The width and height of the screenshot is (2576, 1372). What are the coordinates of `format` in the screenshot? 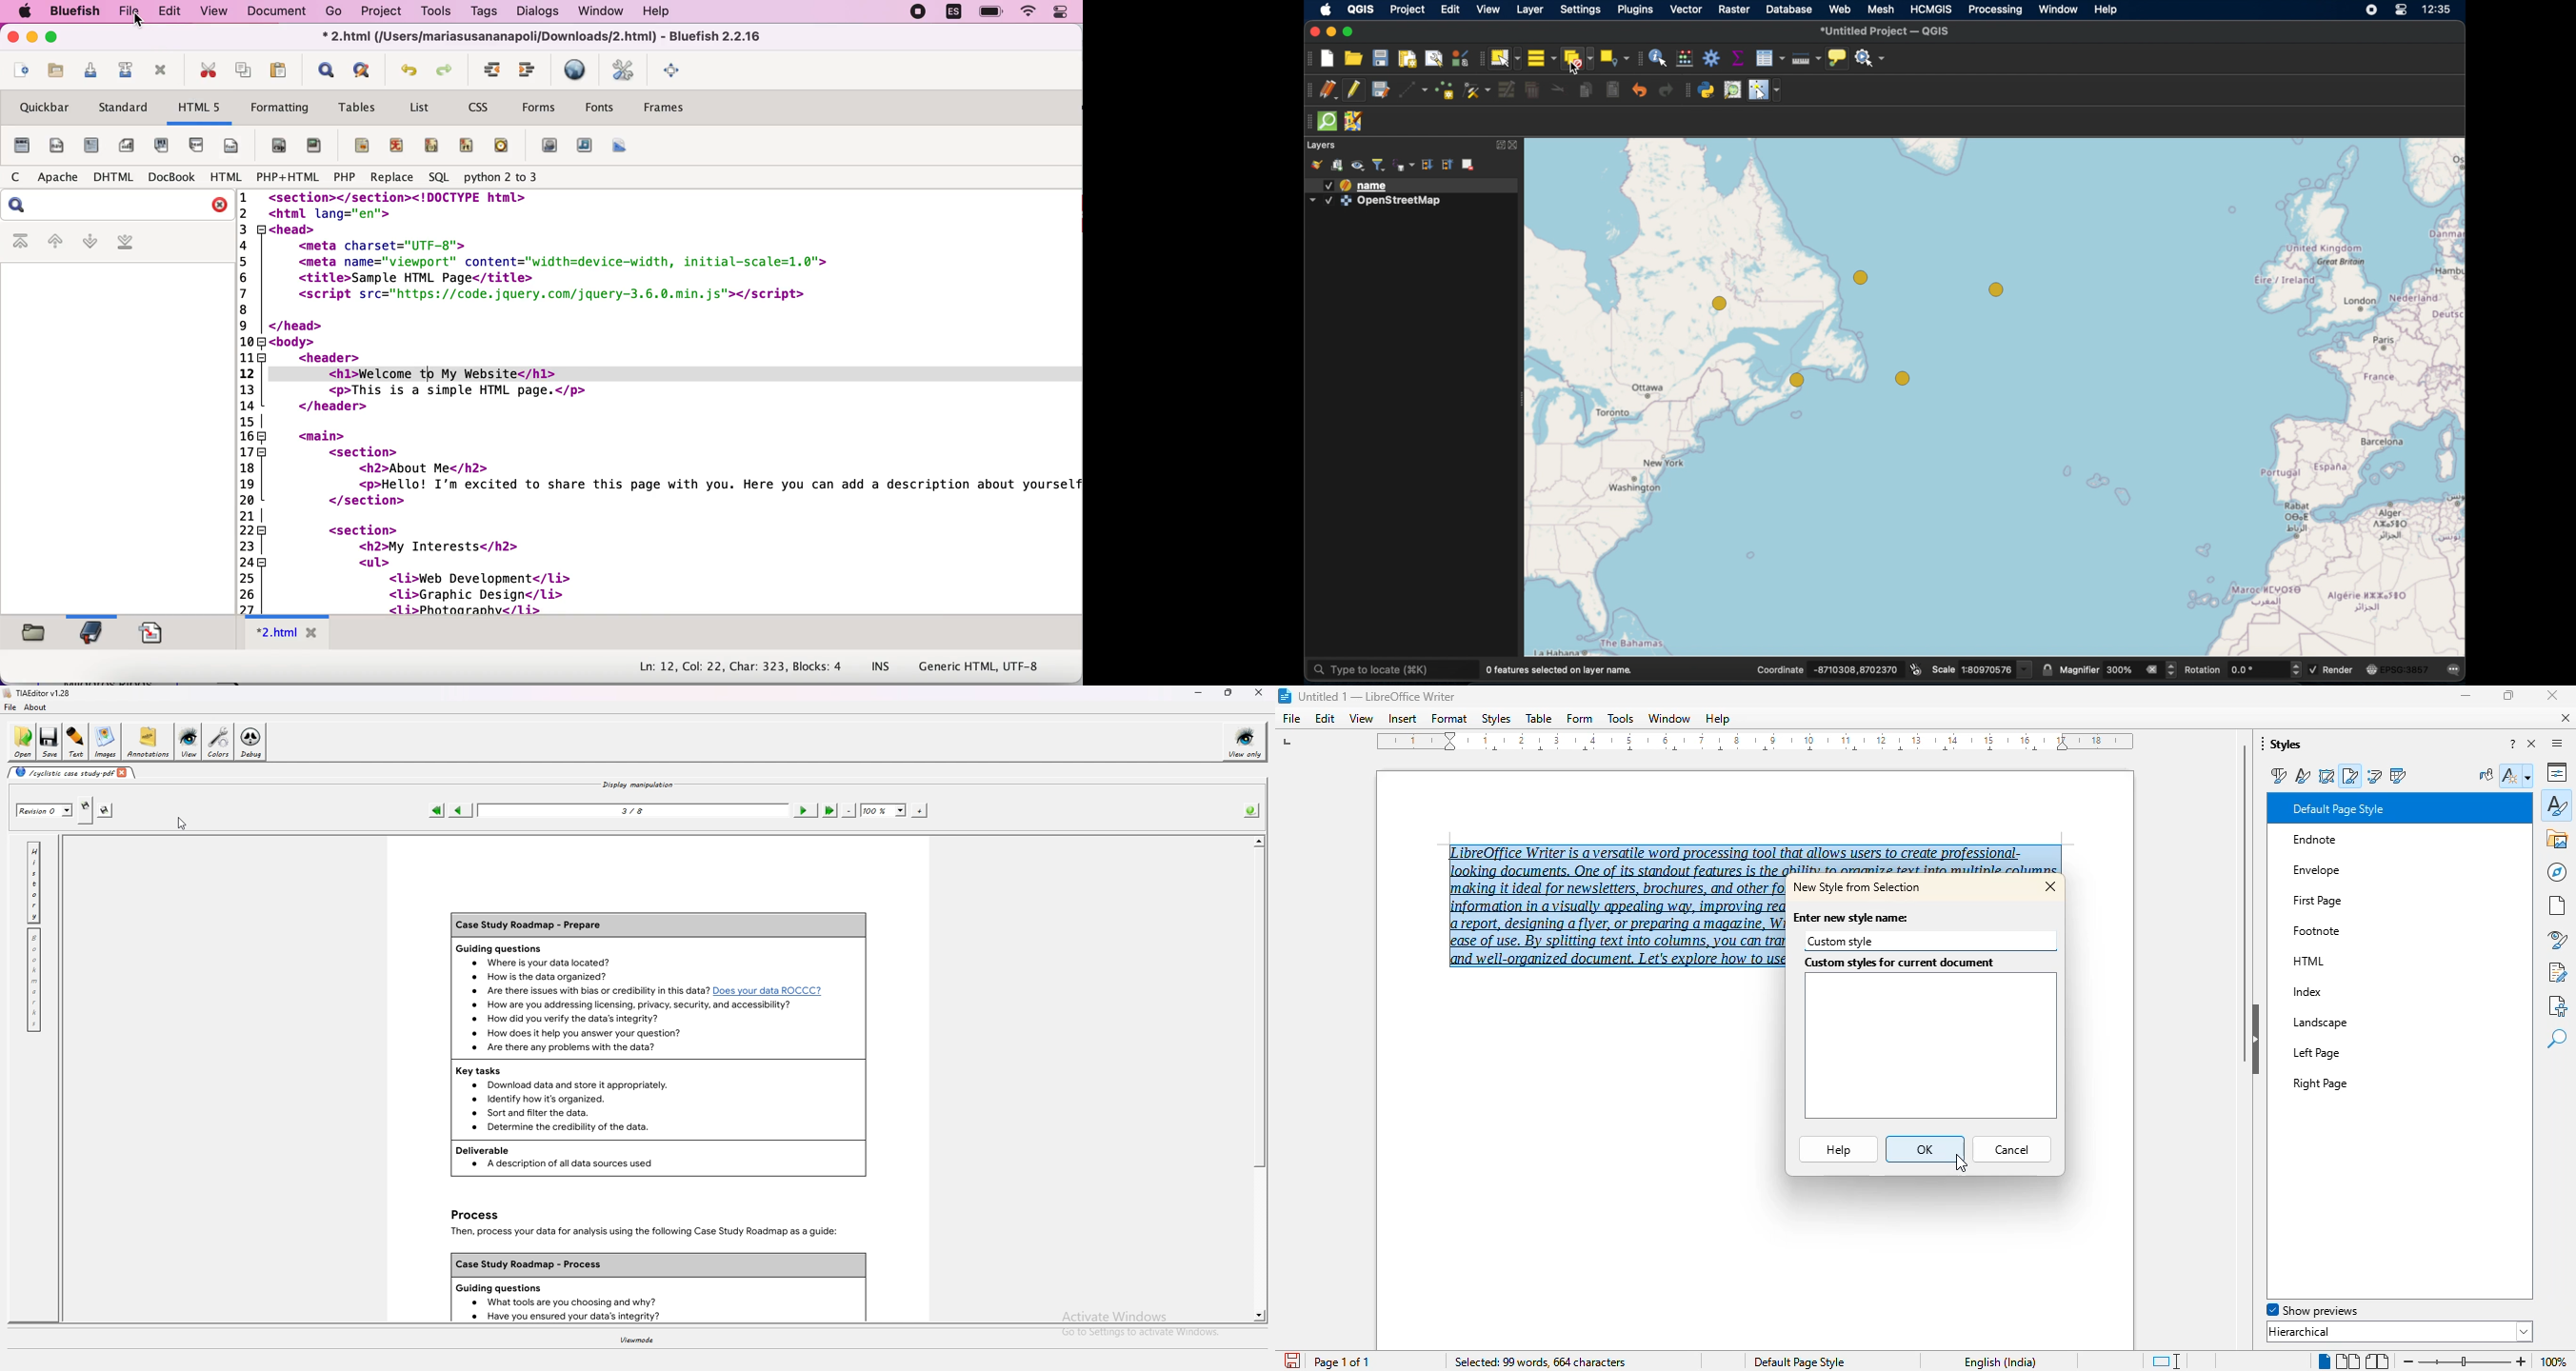 It's located at (1449, 718).